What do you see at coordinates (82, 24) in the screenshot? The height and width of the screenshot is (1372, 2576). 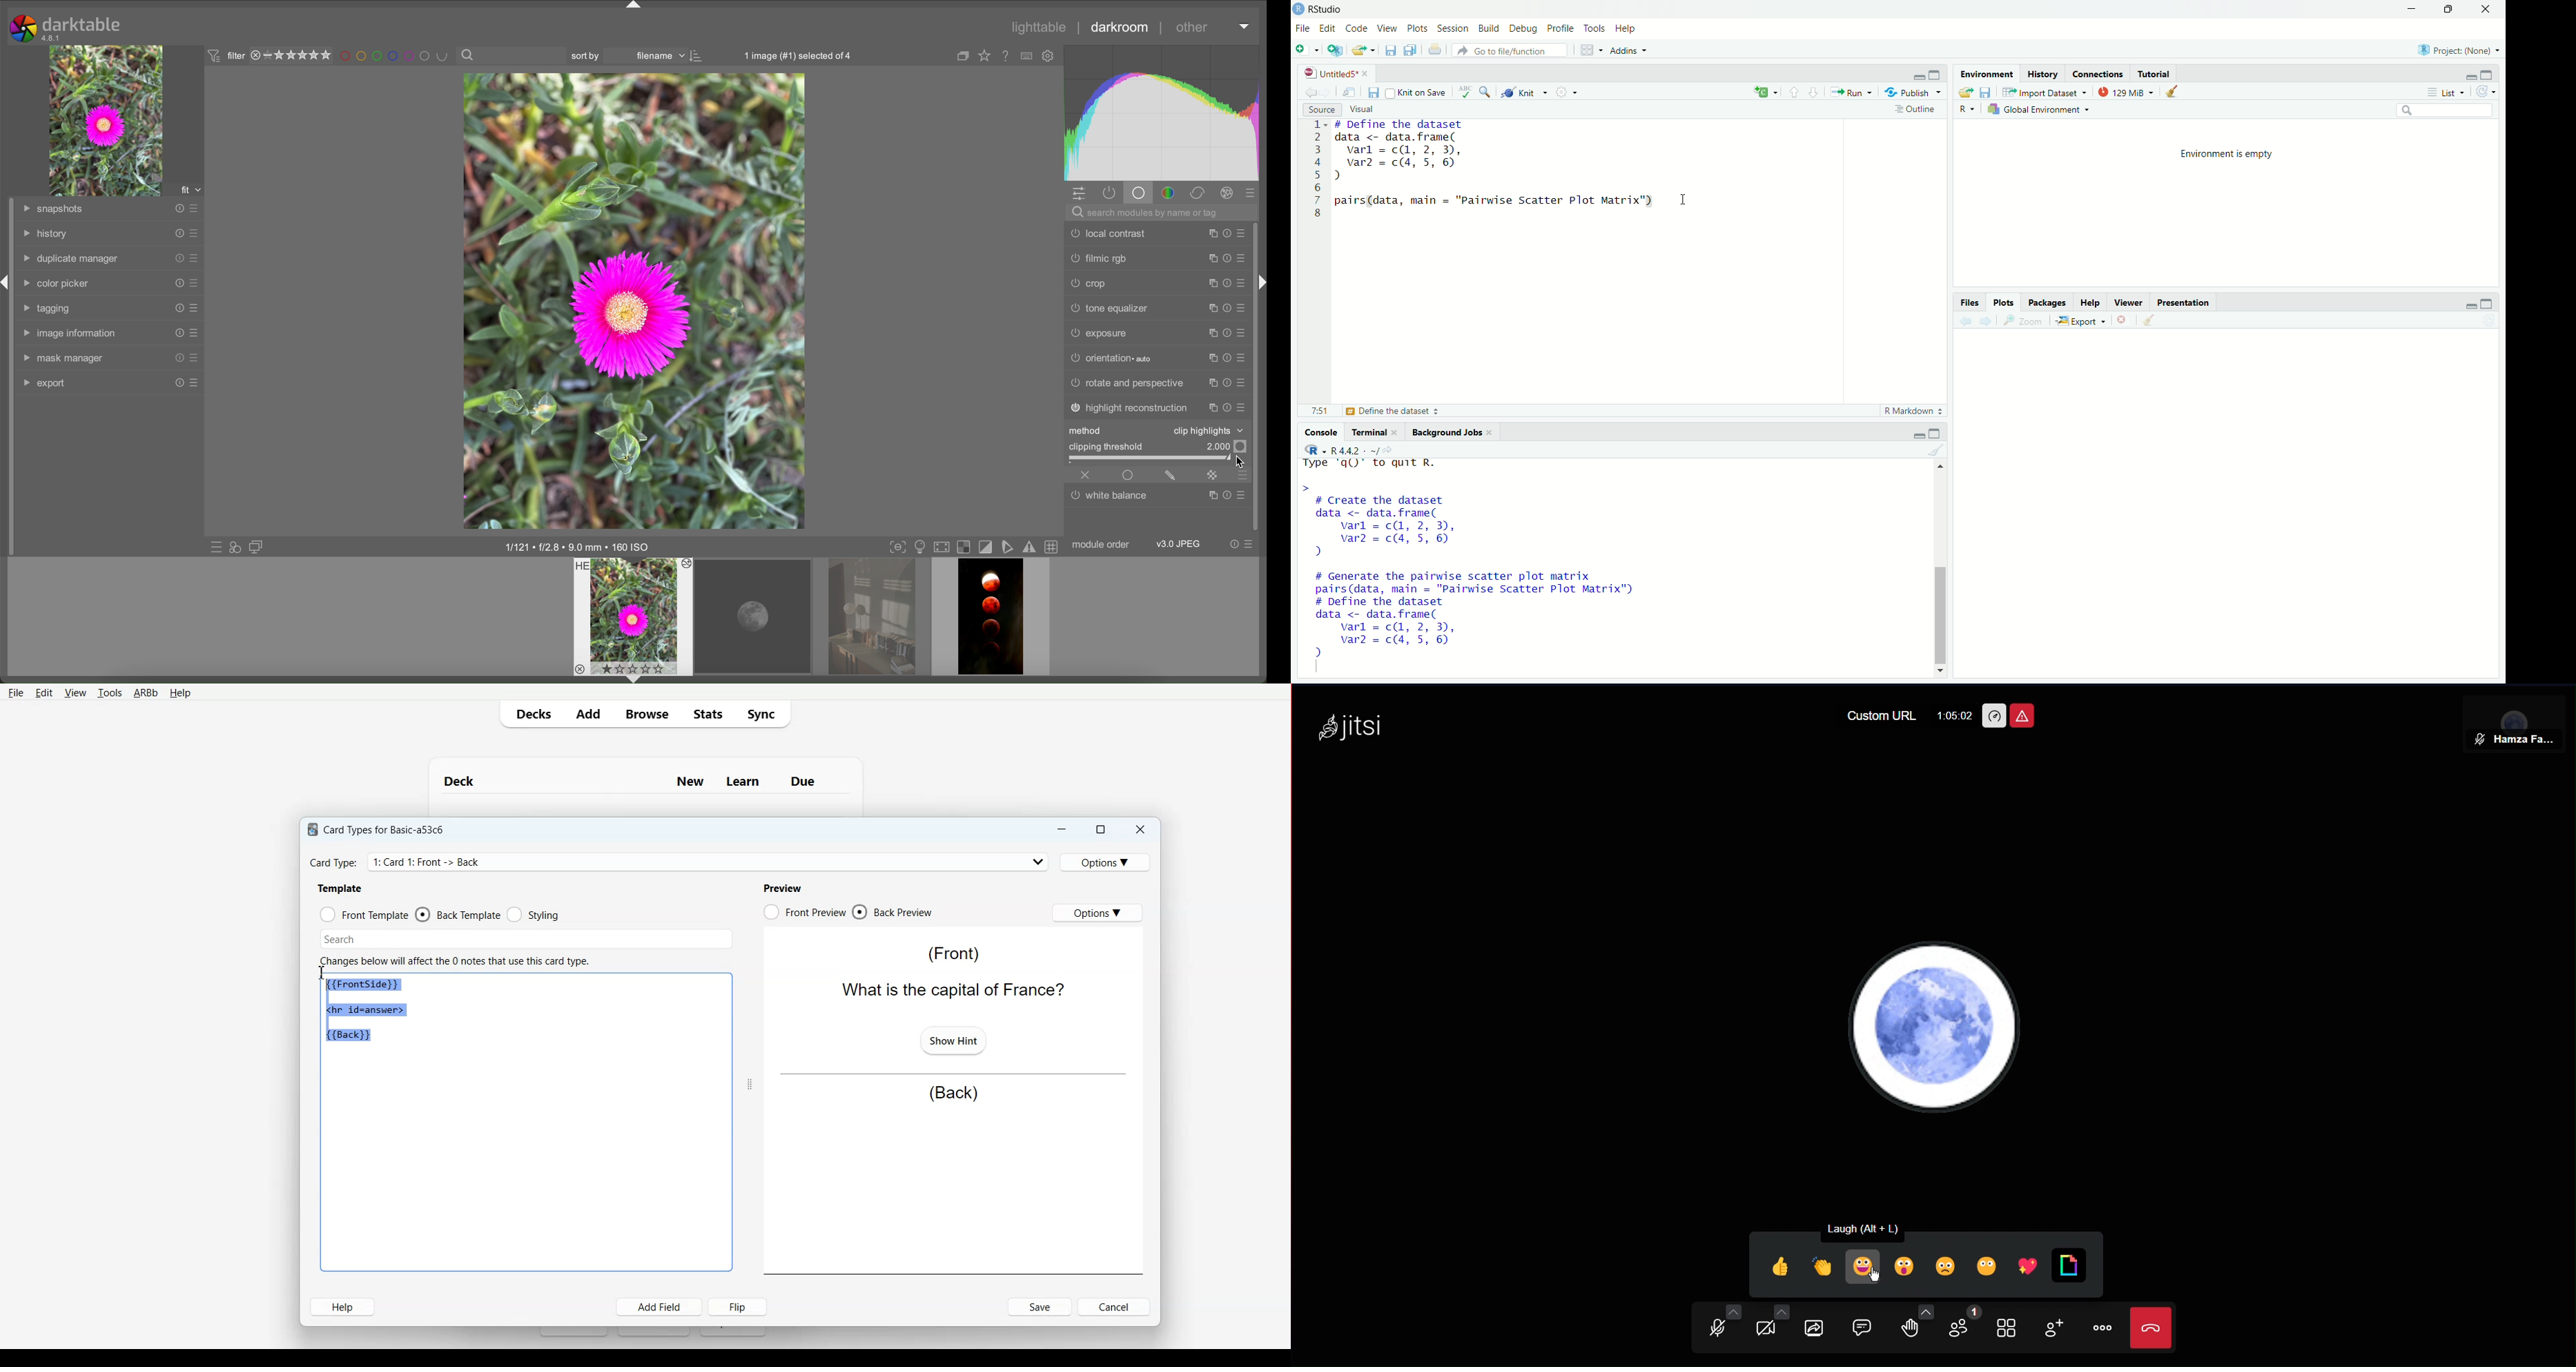 I see `darktable` at bounding box center [82, 24].